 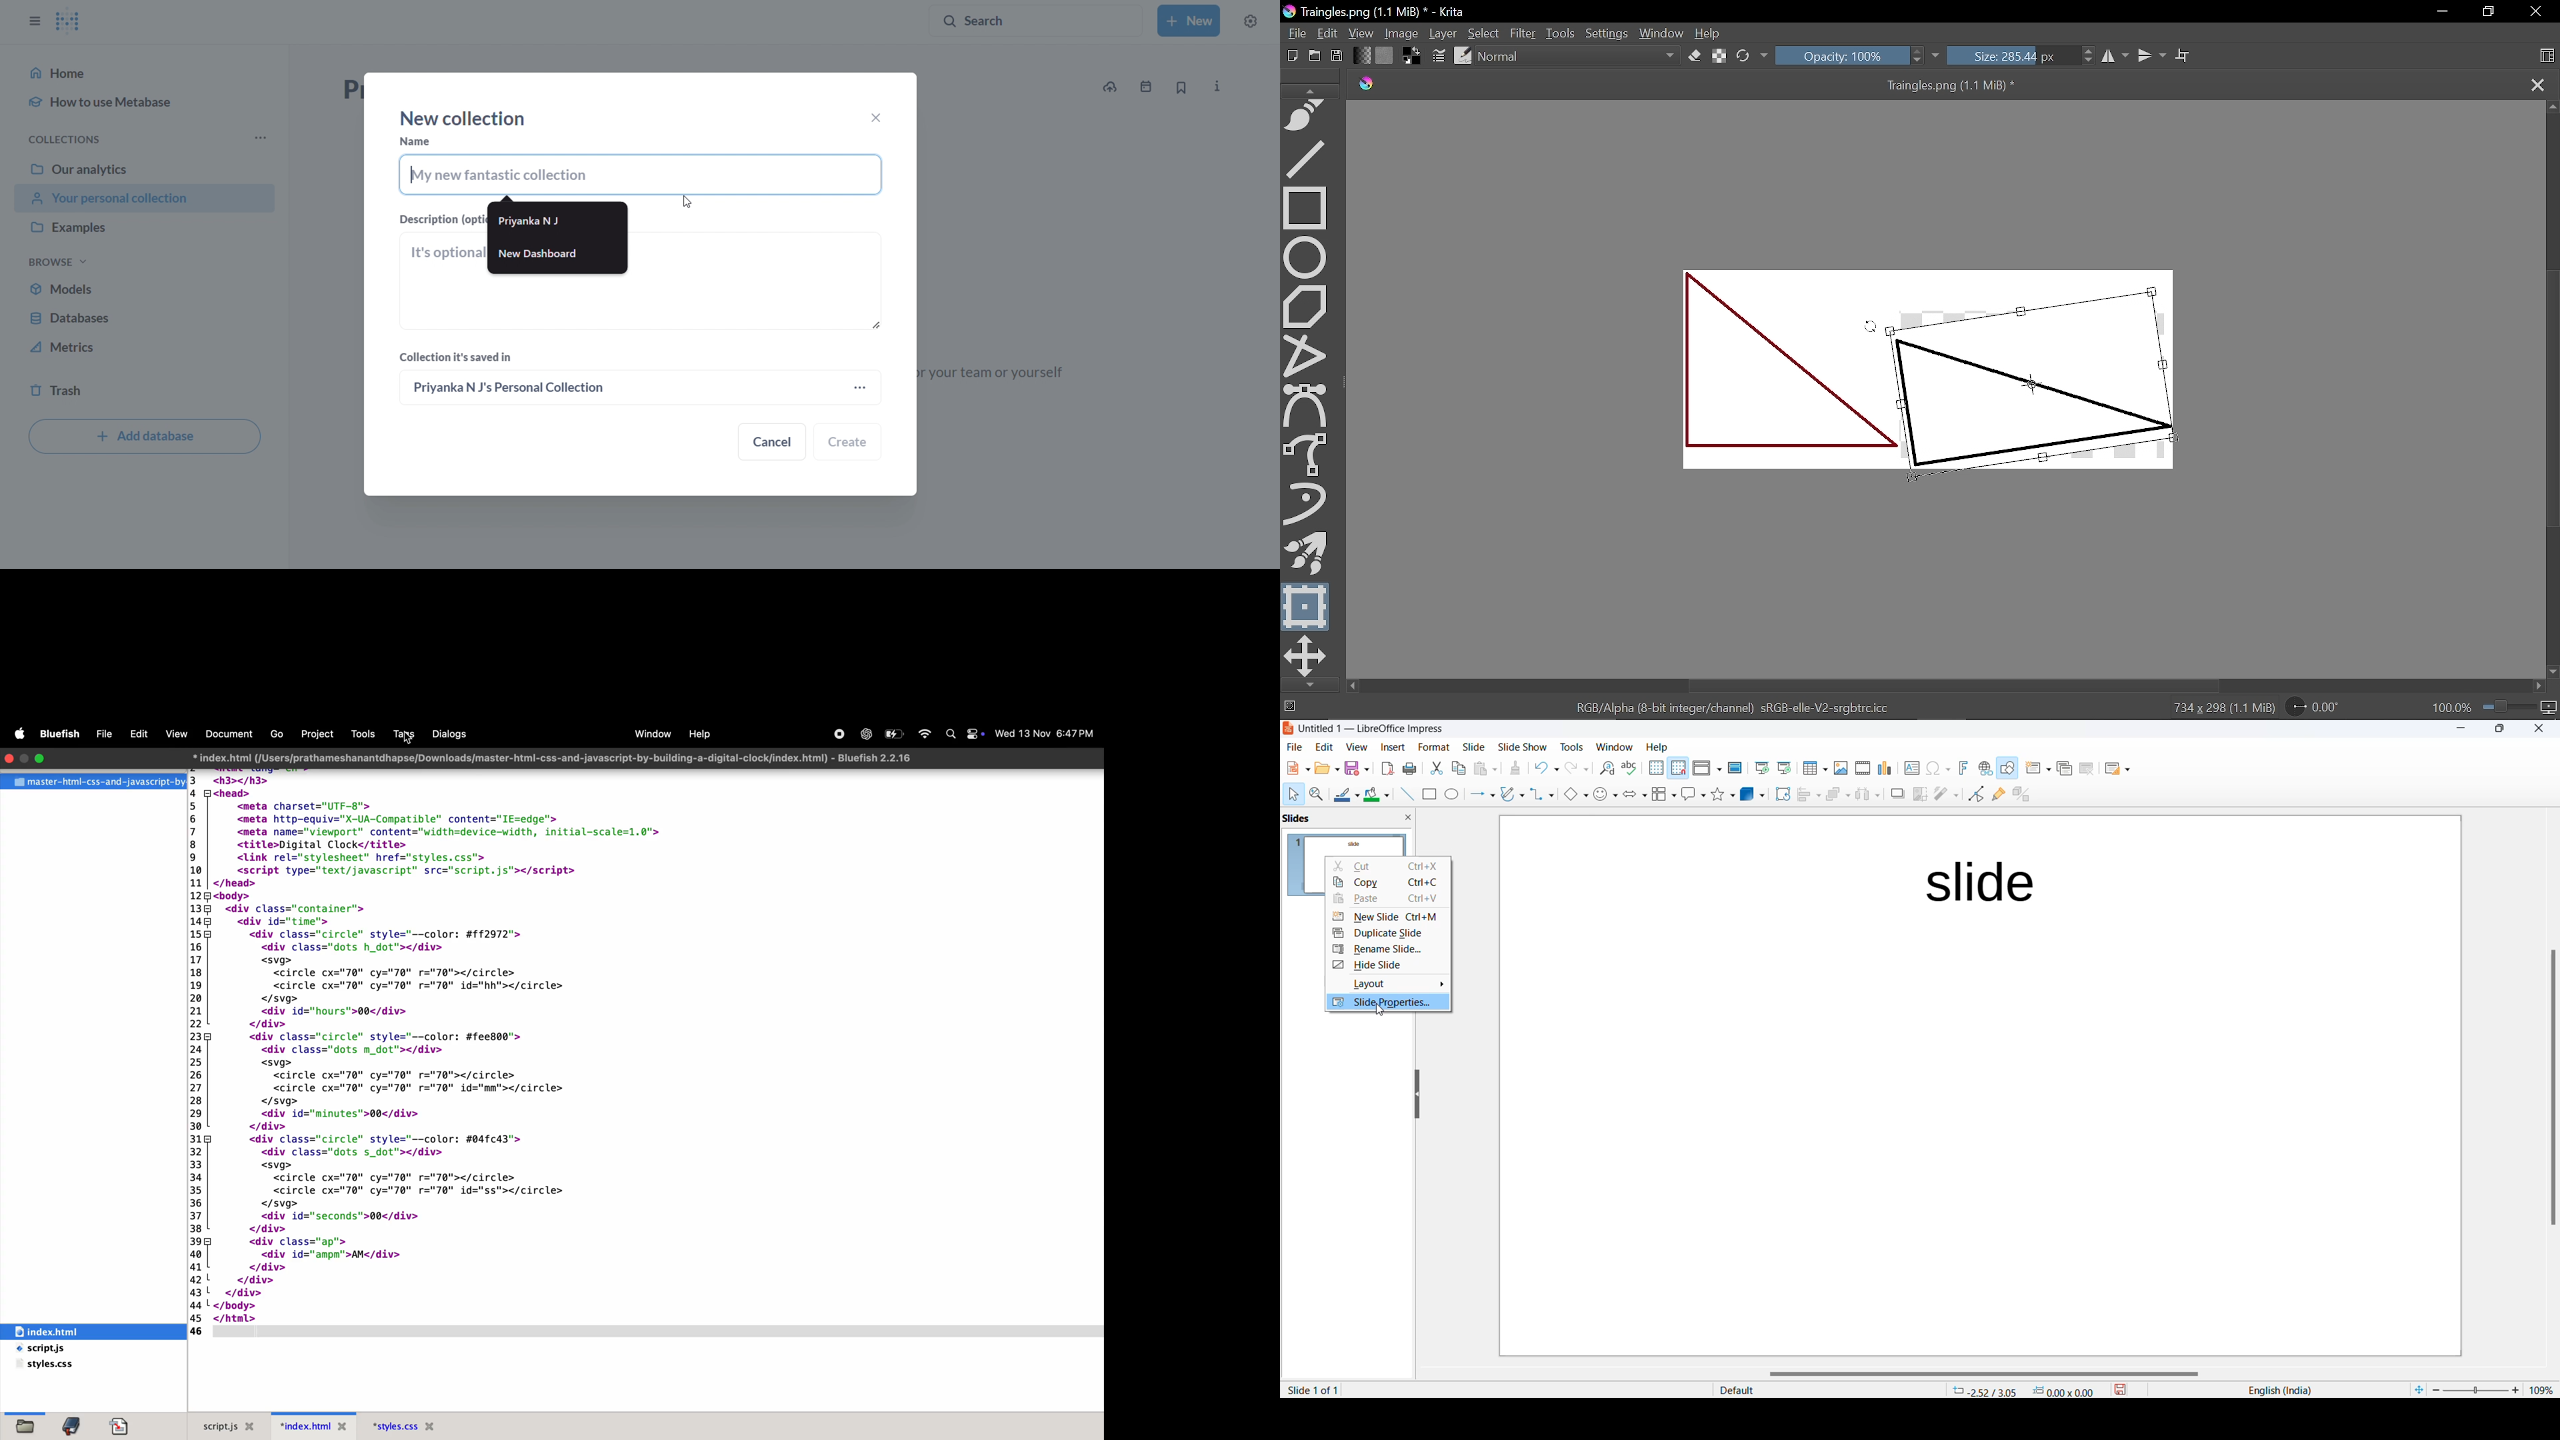 What do you see at coordinates (1308, 304) in the screenshot?
I see `Polygon tool` at bounding box center [1308, 304].